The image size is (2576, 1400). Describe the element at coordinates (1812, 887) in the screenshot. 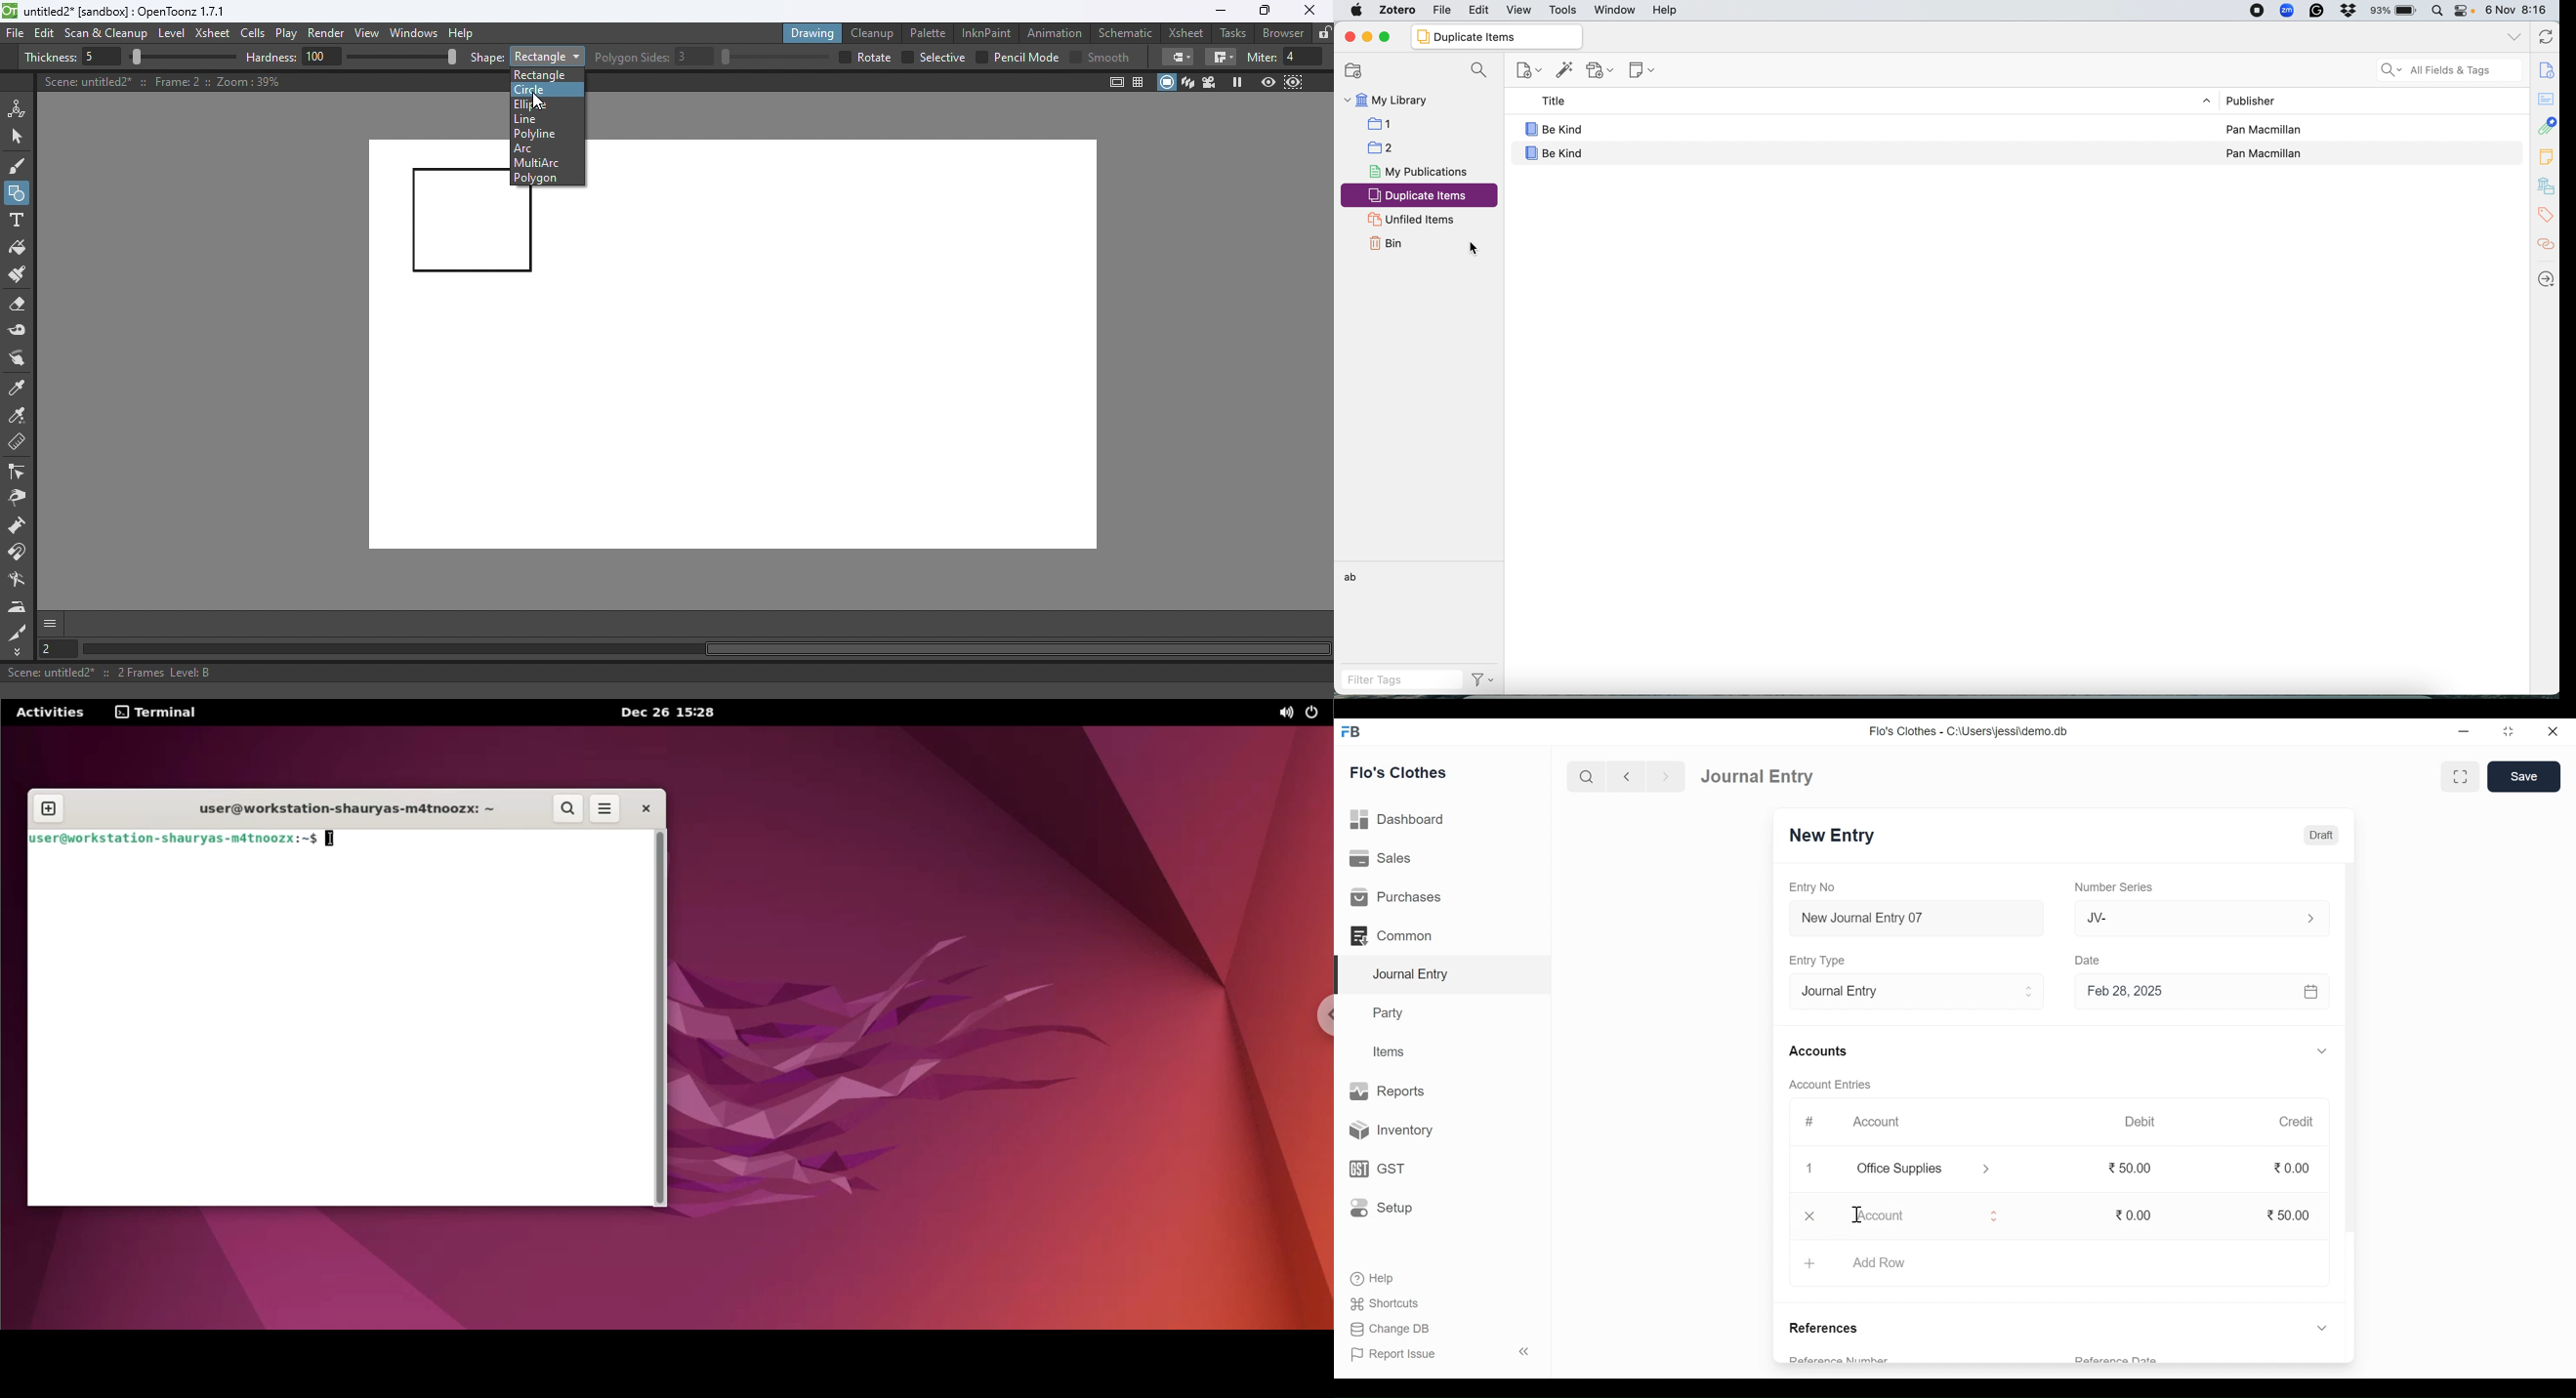

I see `Entry No` at that location.